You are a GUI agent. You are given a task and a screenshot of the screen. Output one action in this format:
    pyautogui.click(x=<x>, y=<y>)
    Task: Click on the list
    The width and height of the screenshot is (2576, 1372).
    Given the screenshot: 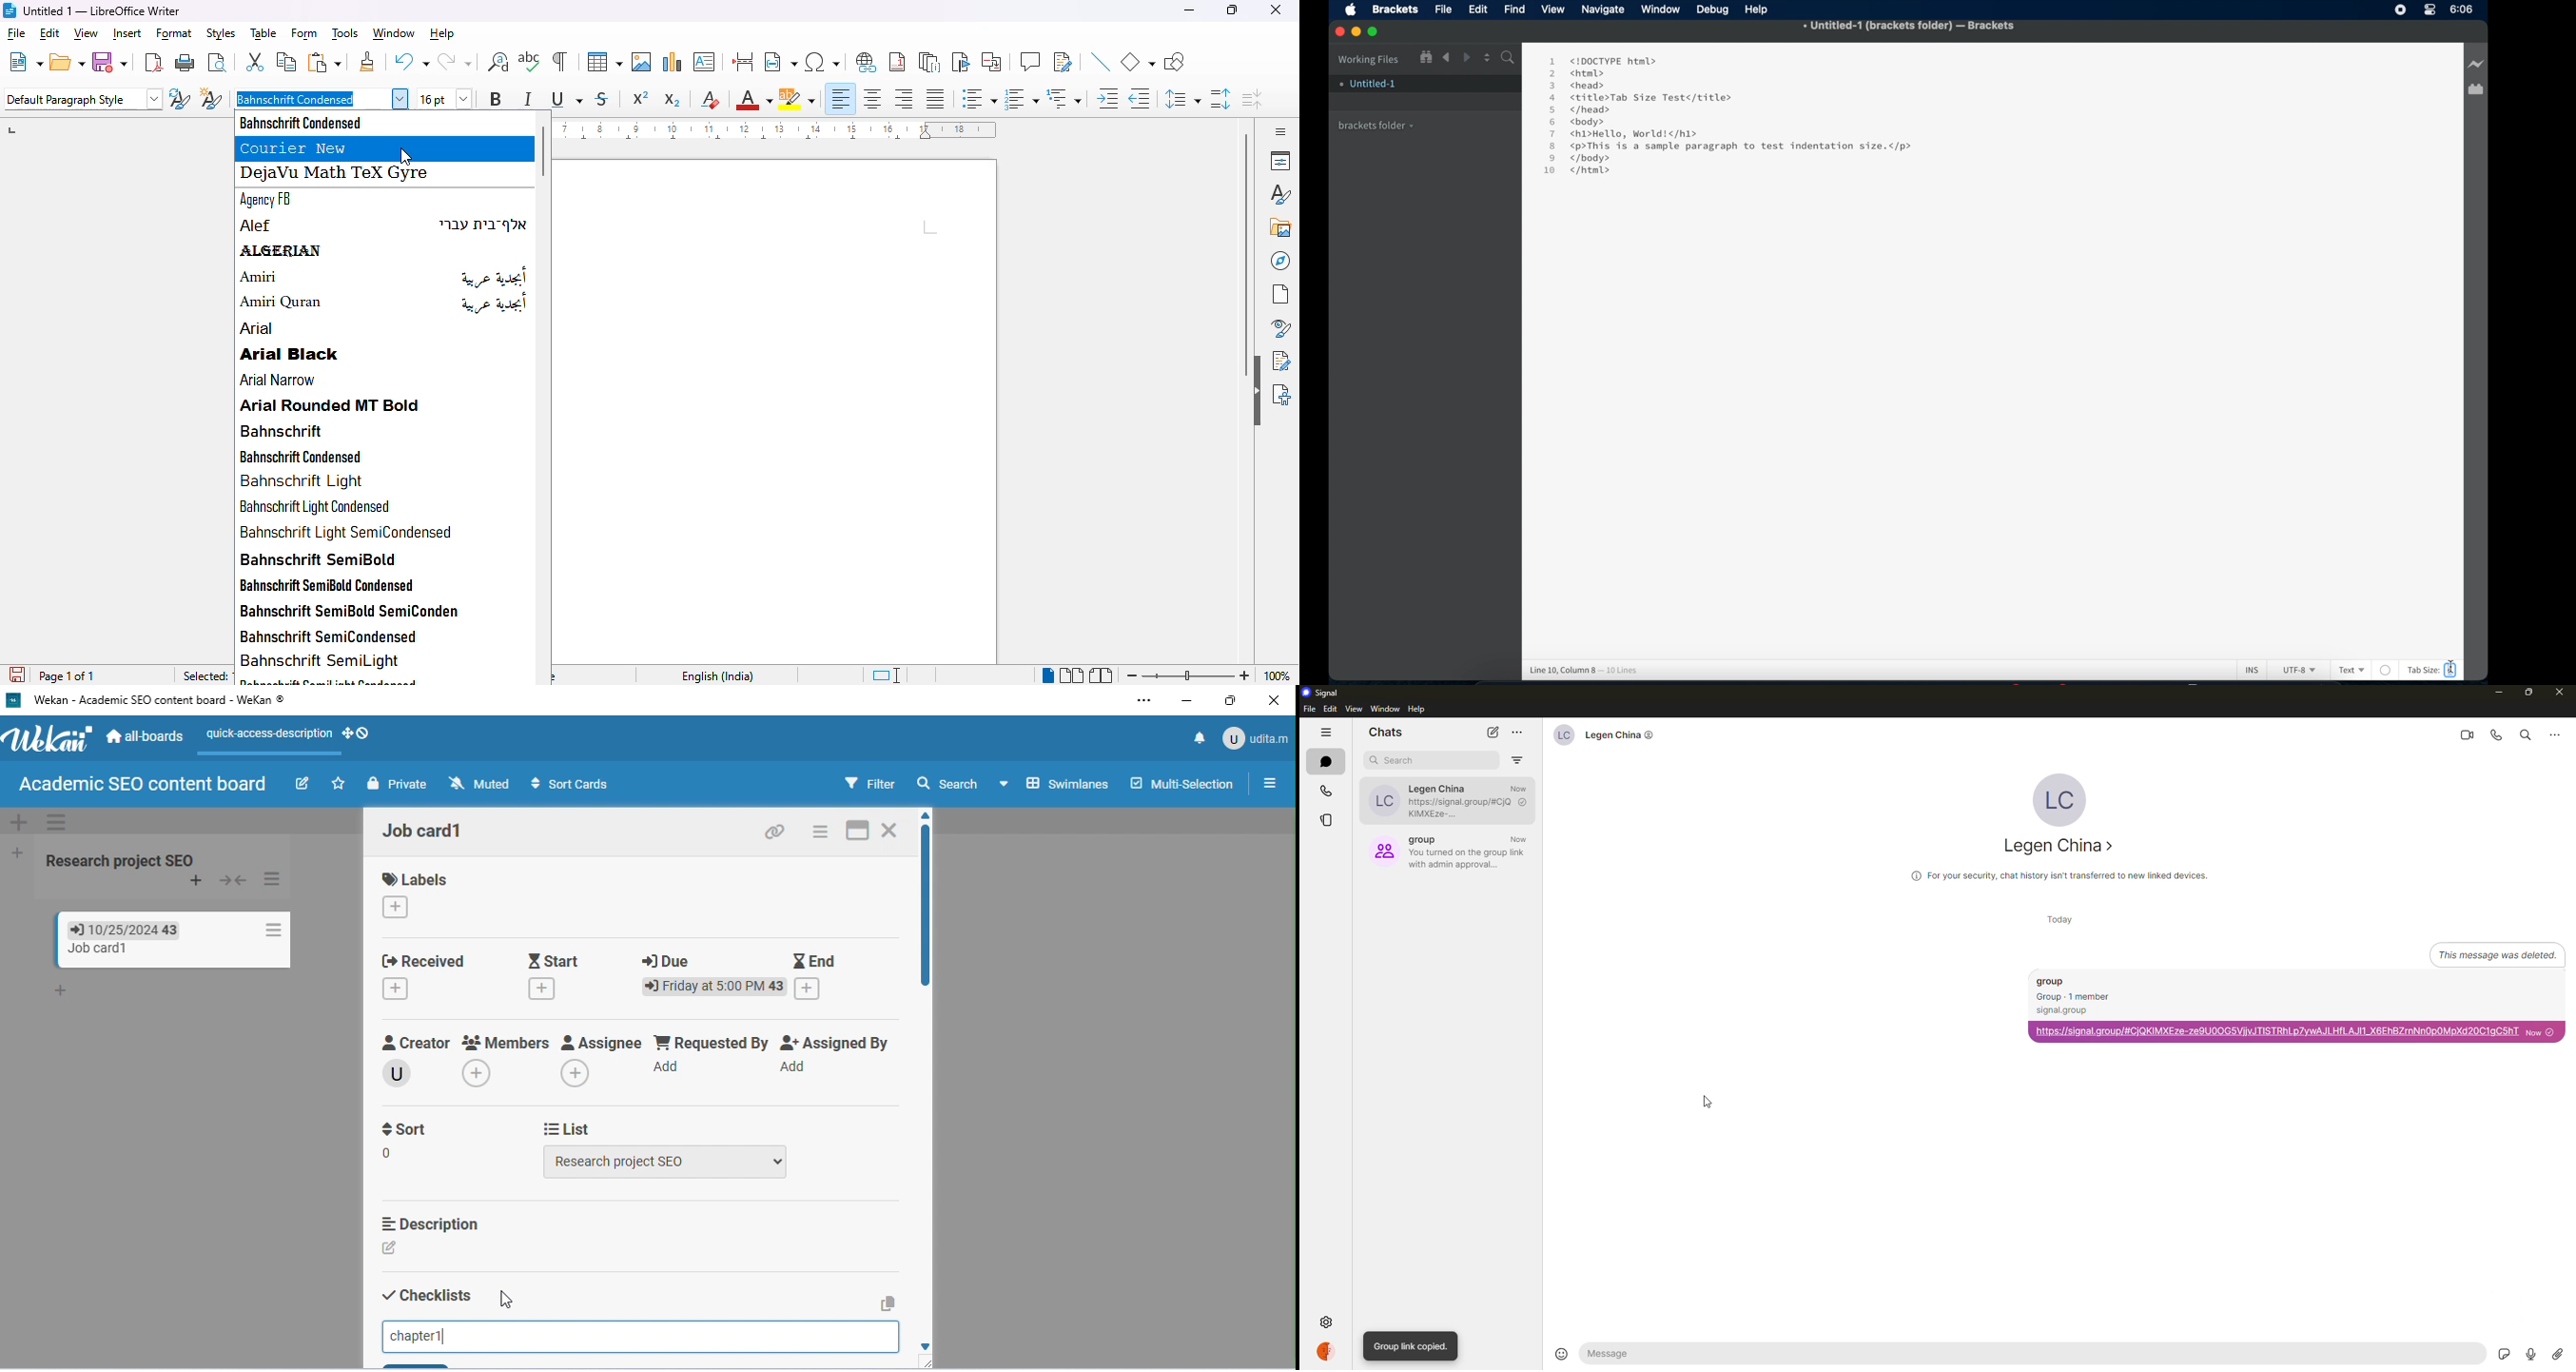 What is the action you would take?
    pyautogui.click(x=569, y=1127)
    